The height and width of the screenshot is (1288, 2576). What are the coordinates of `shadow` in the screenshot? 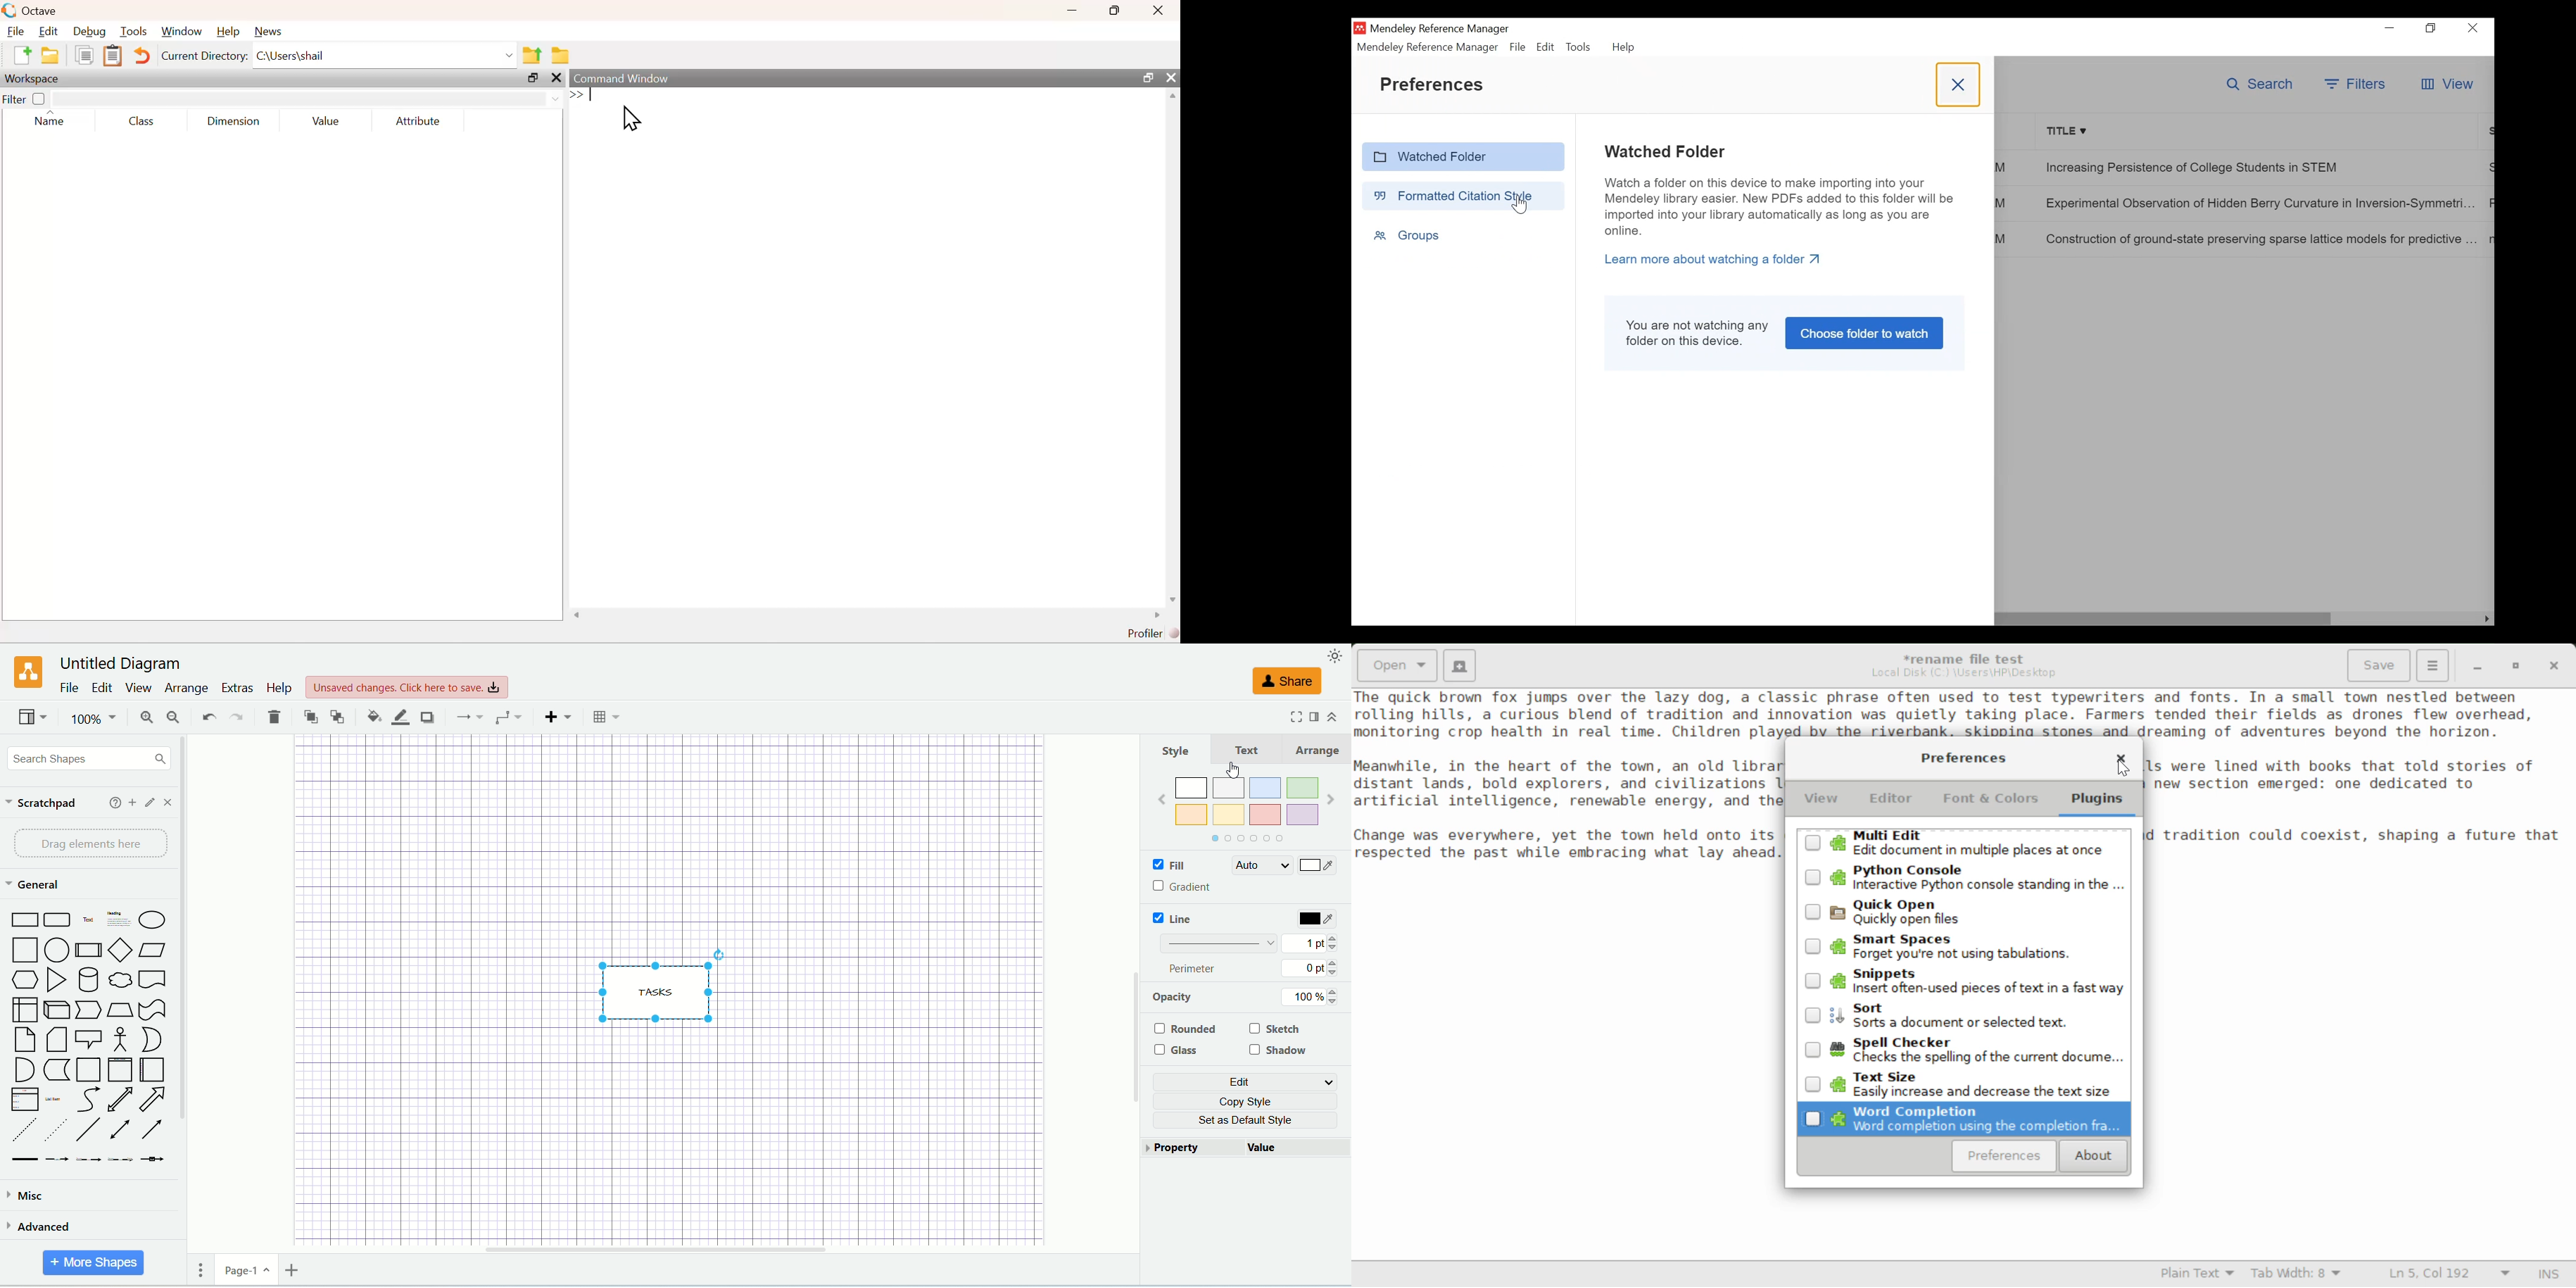 It's located at (426, 717).